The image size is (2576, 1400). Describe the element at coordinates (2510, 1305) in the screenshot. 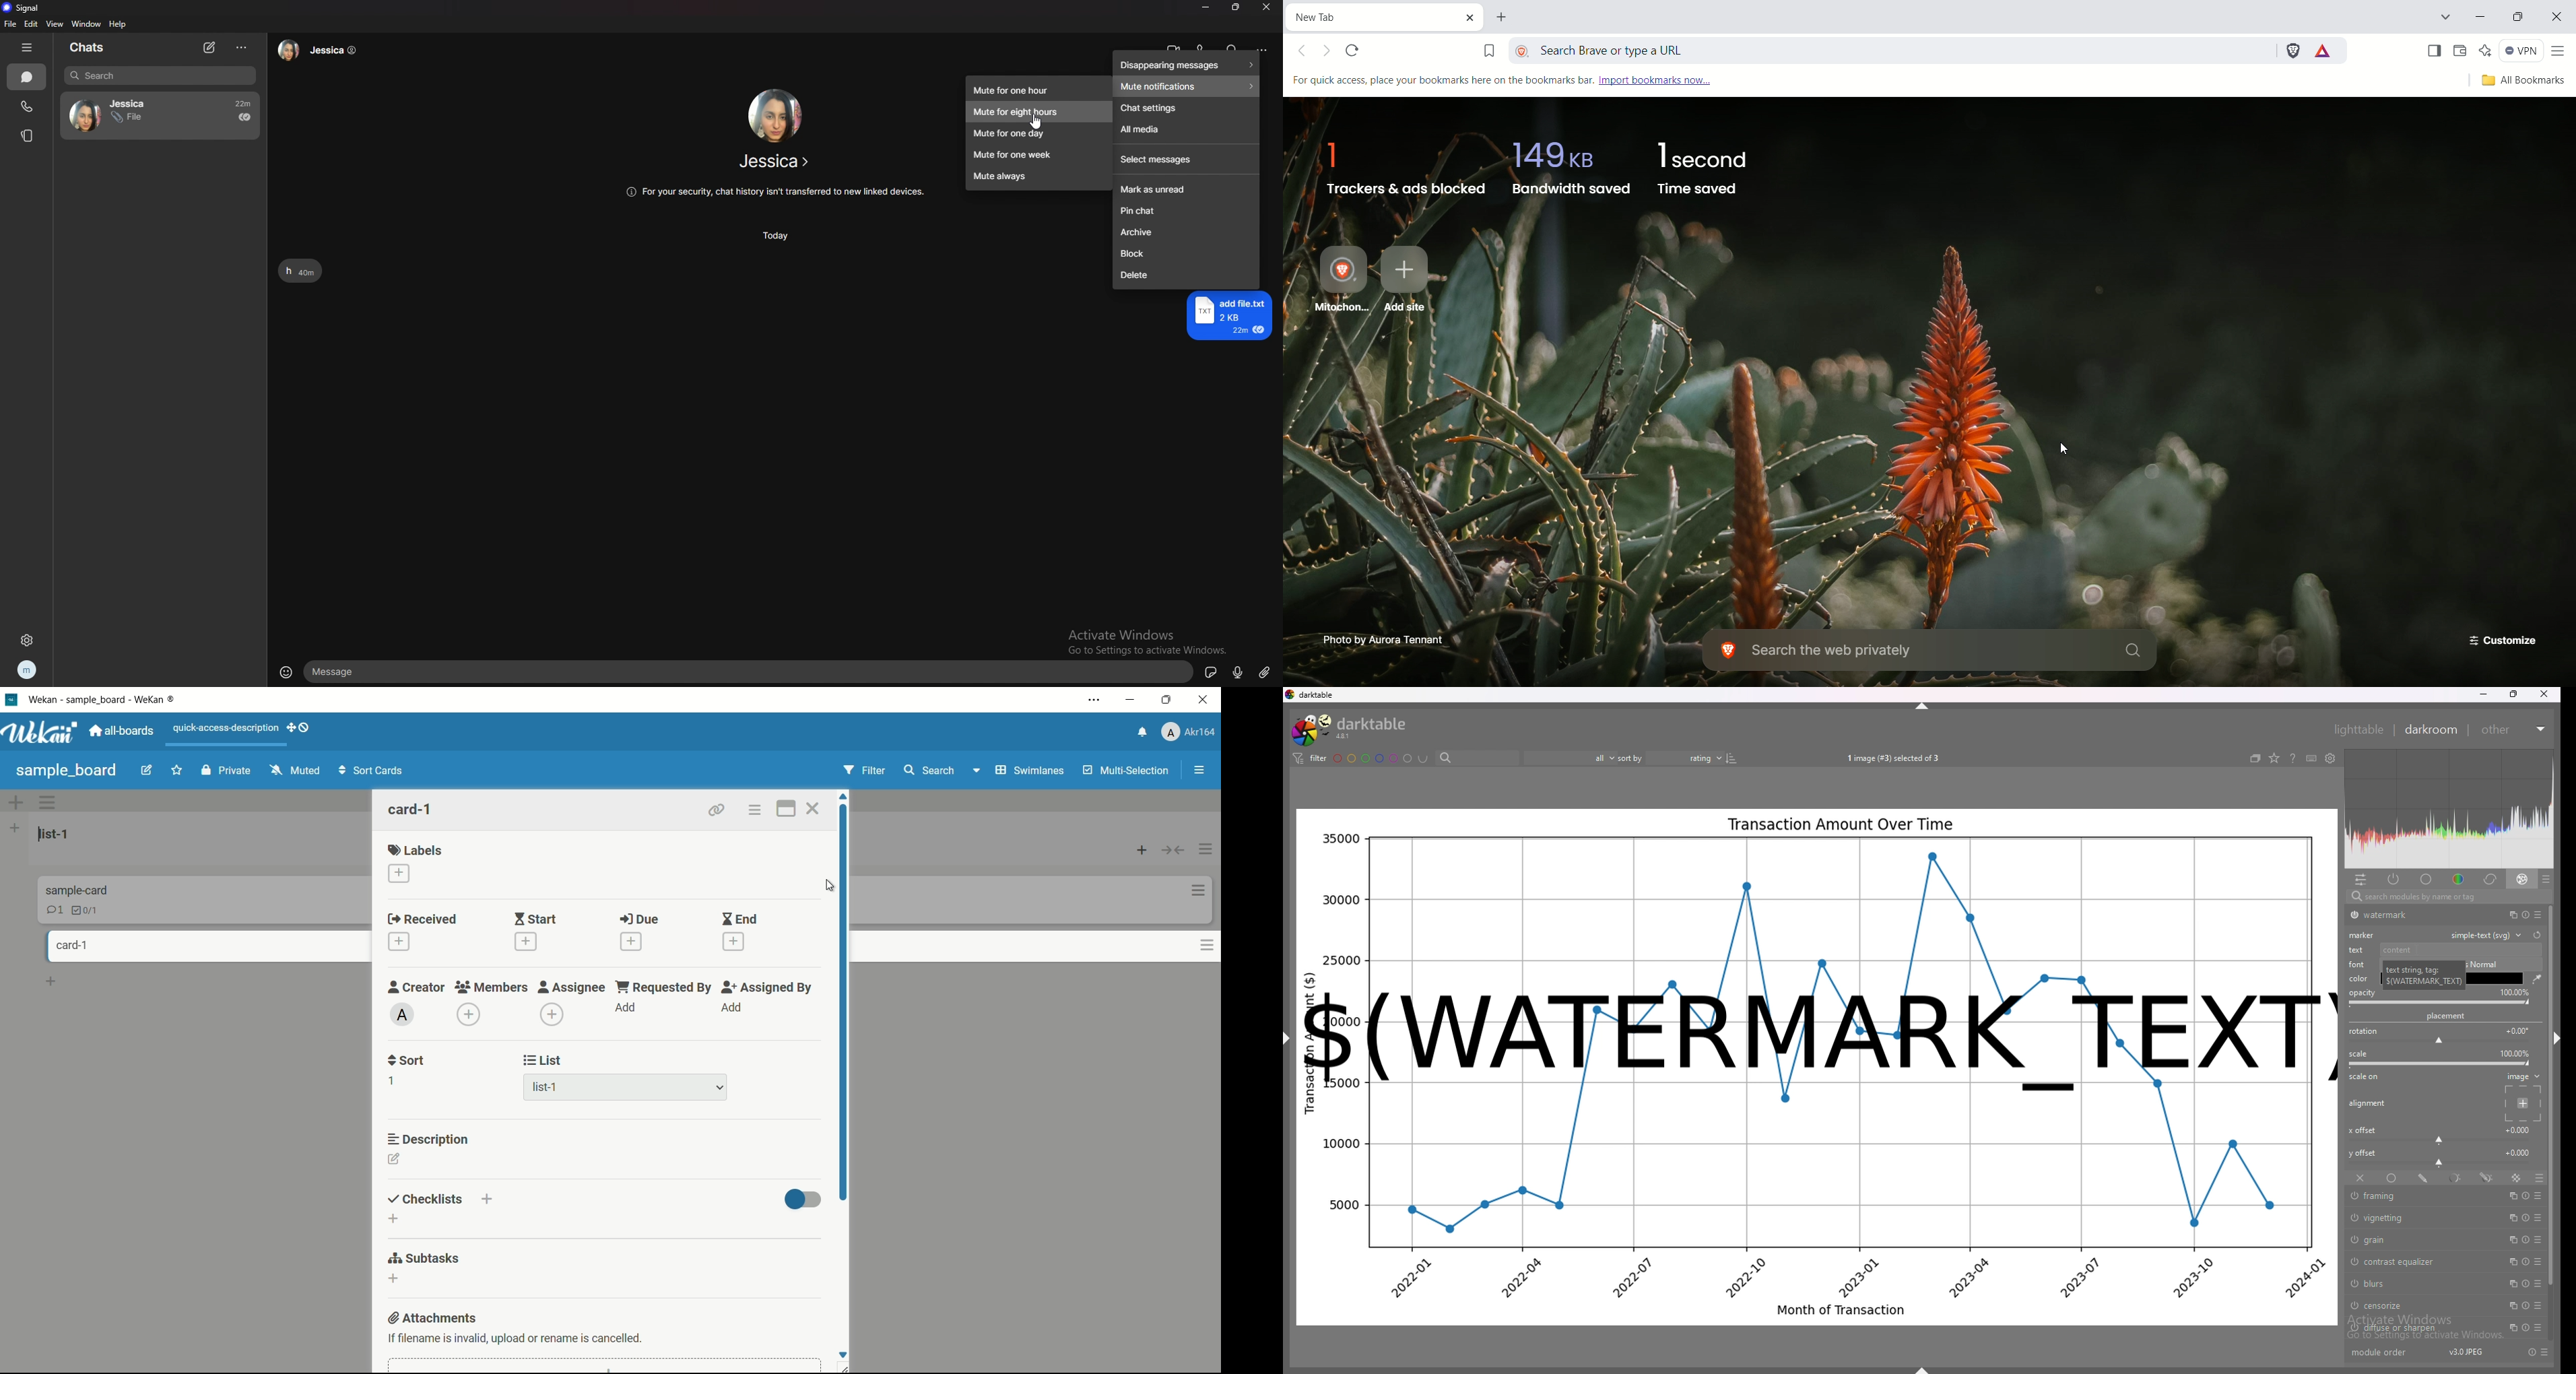

I see `multiple instances action` at that location.